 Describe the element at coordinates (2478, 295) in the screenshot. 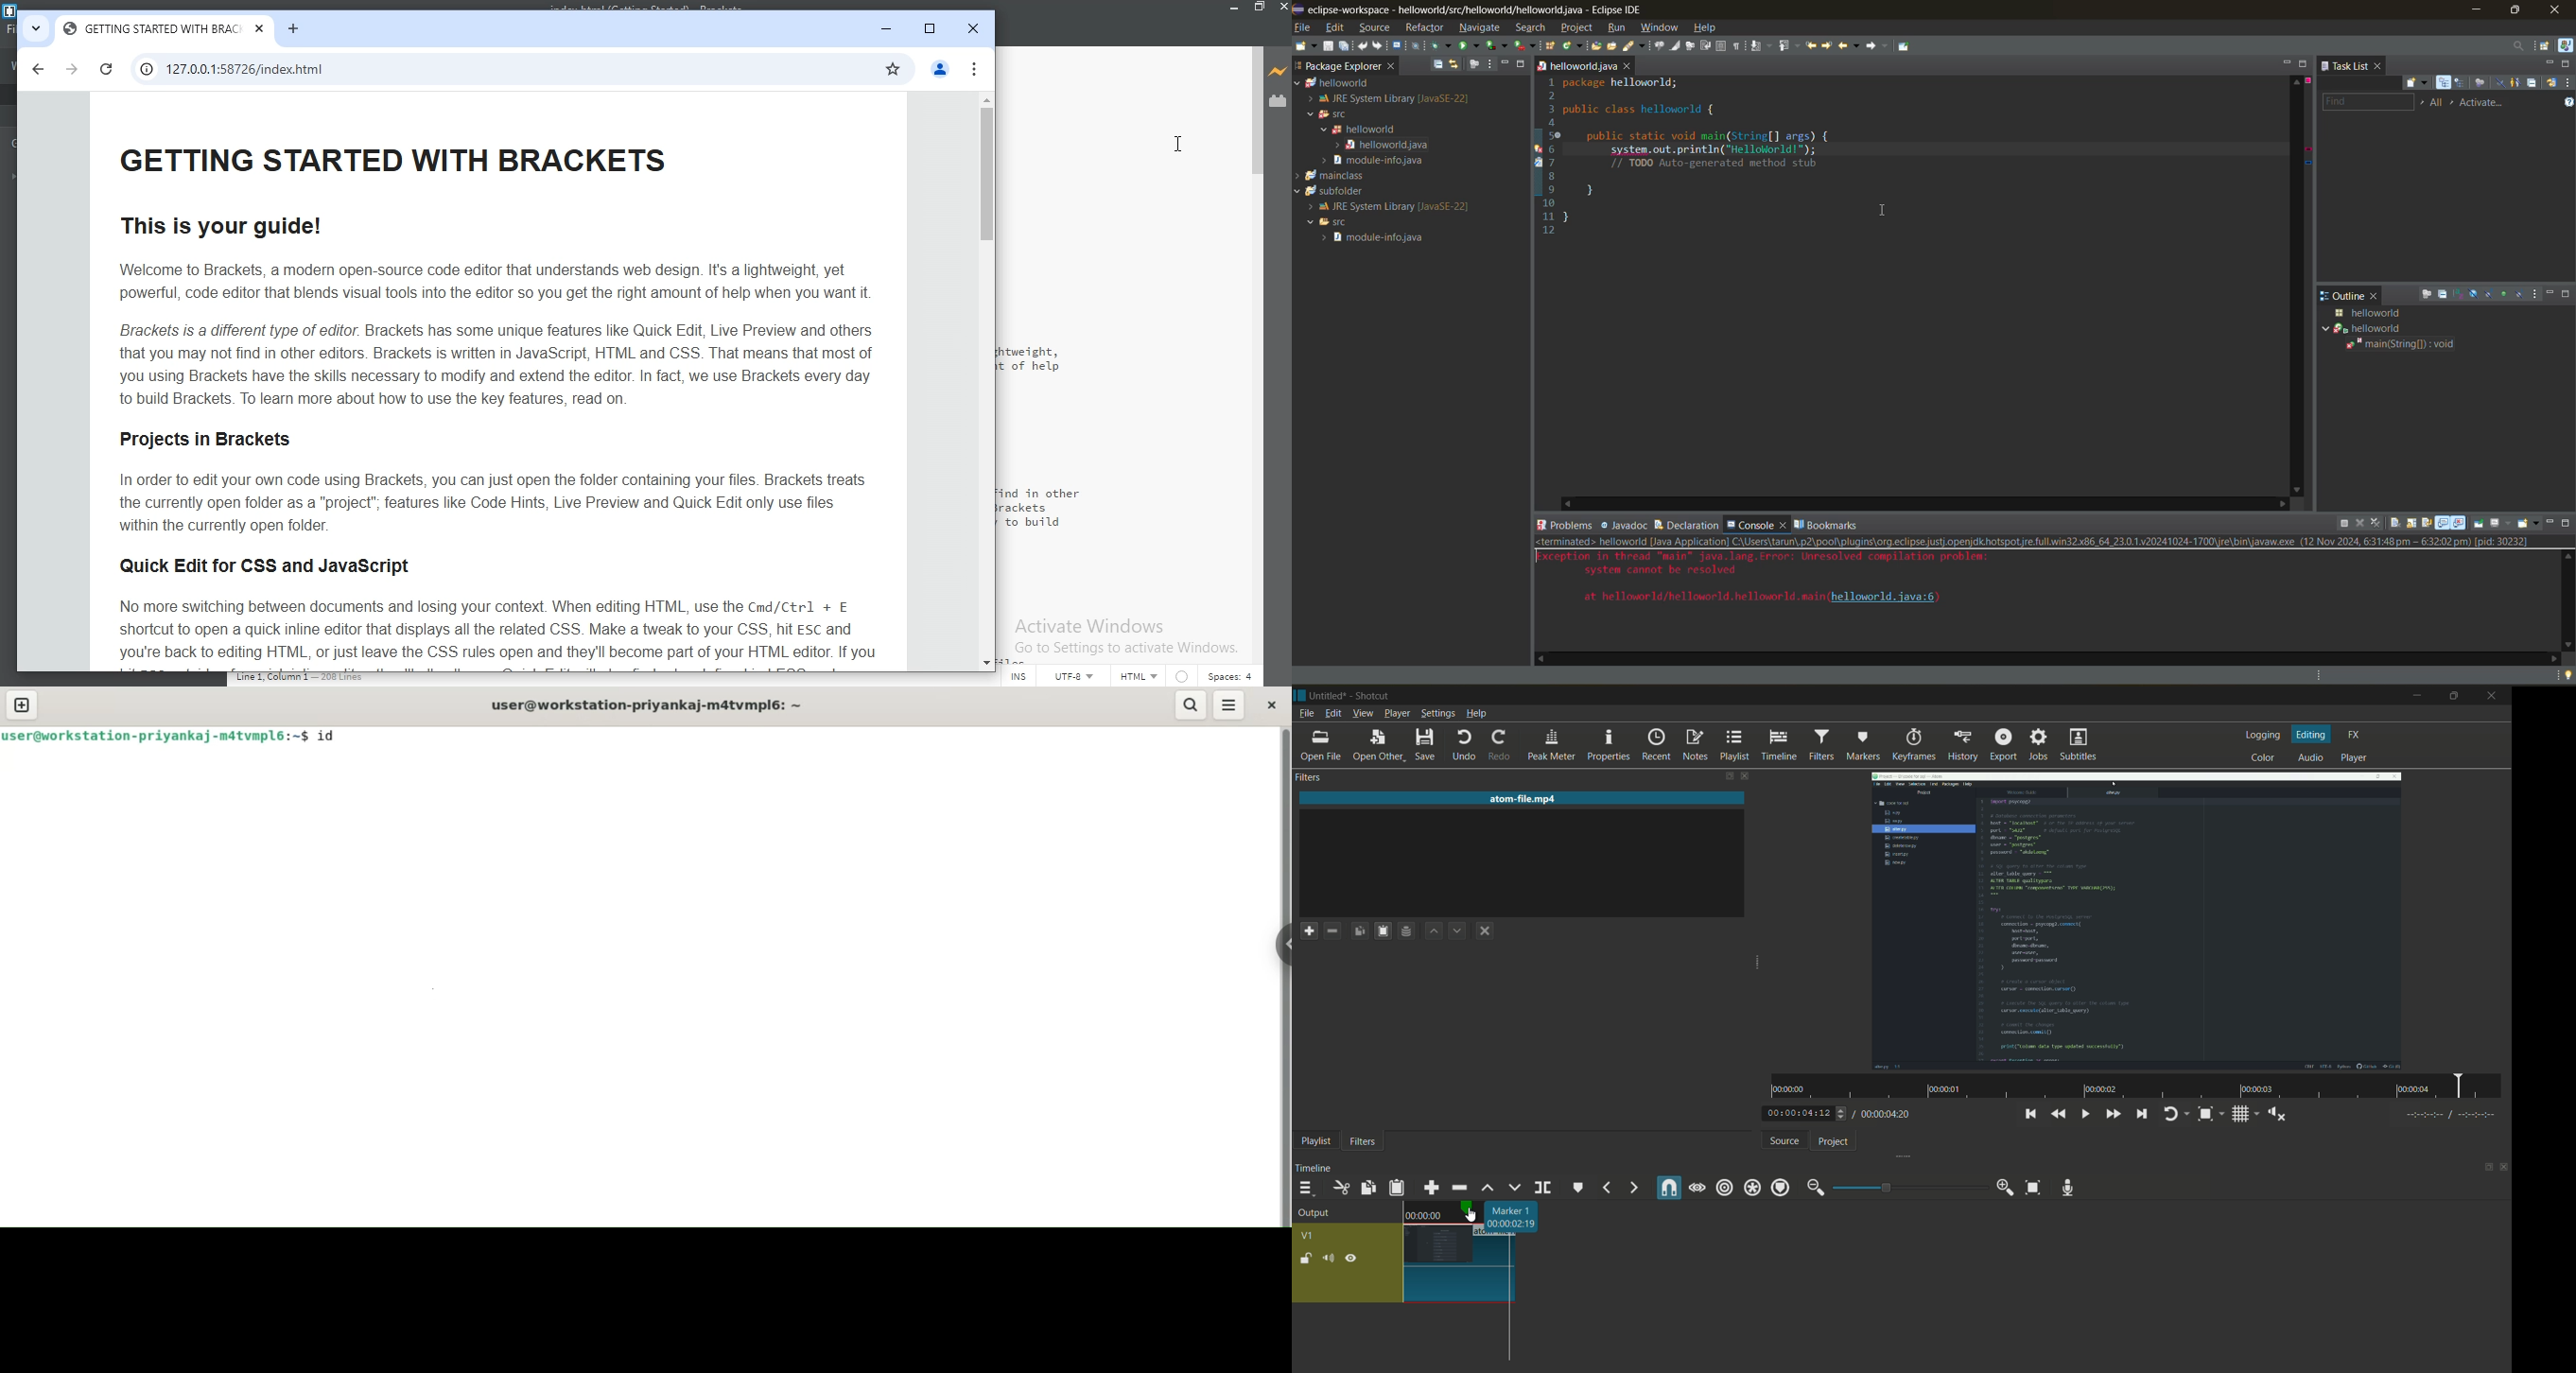

I see `hide fields` at that location.